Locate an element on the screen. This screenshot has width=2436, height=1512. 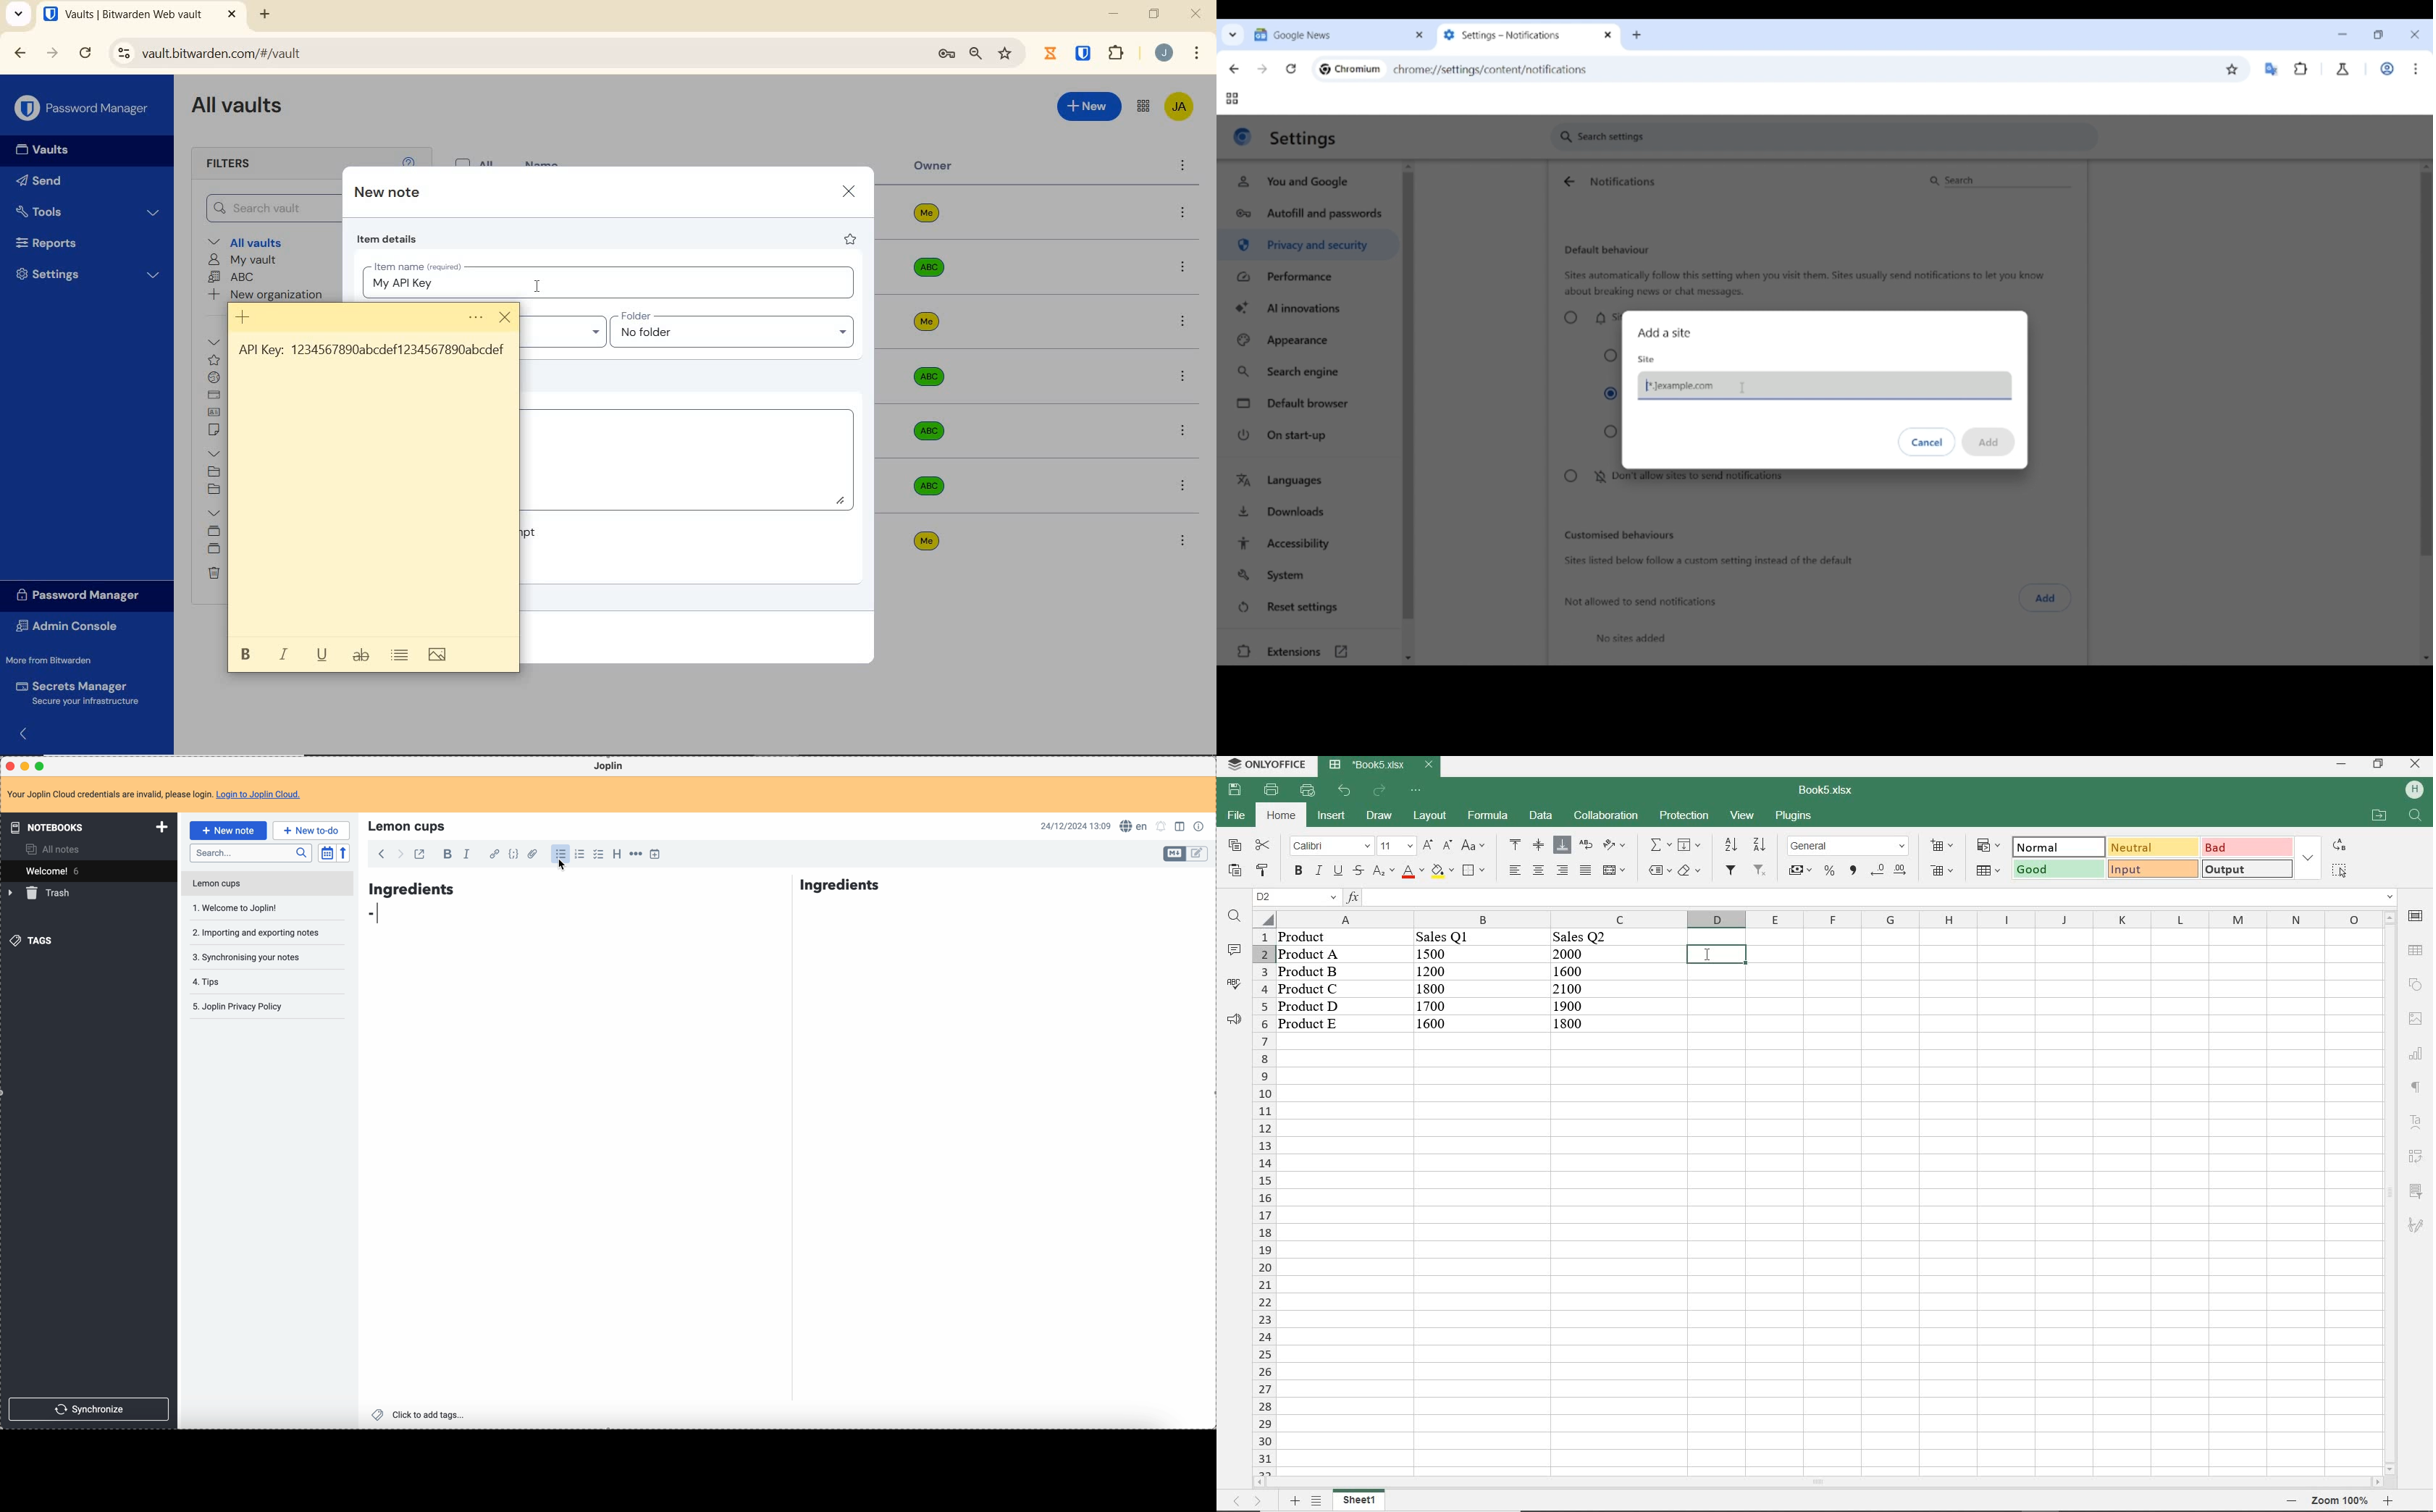
bold is located at coordinates (1298, 872).